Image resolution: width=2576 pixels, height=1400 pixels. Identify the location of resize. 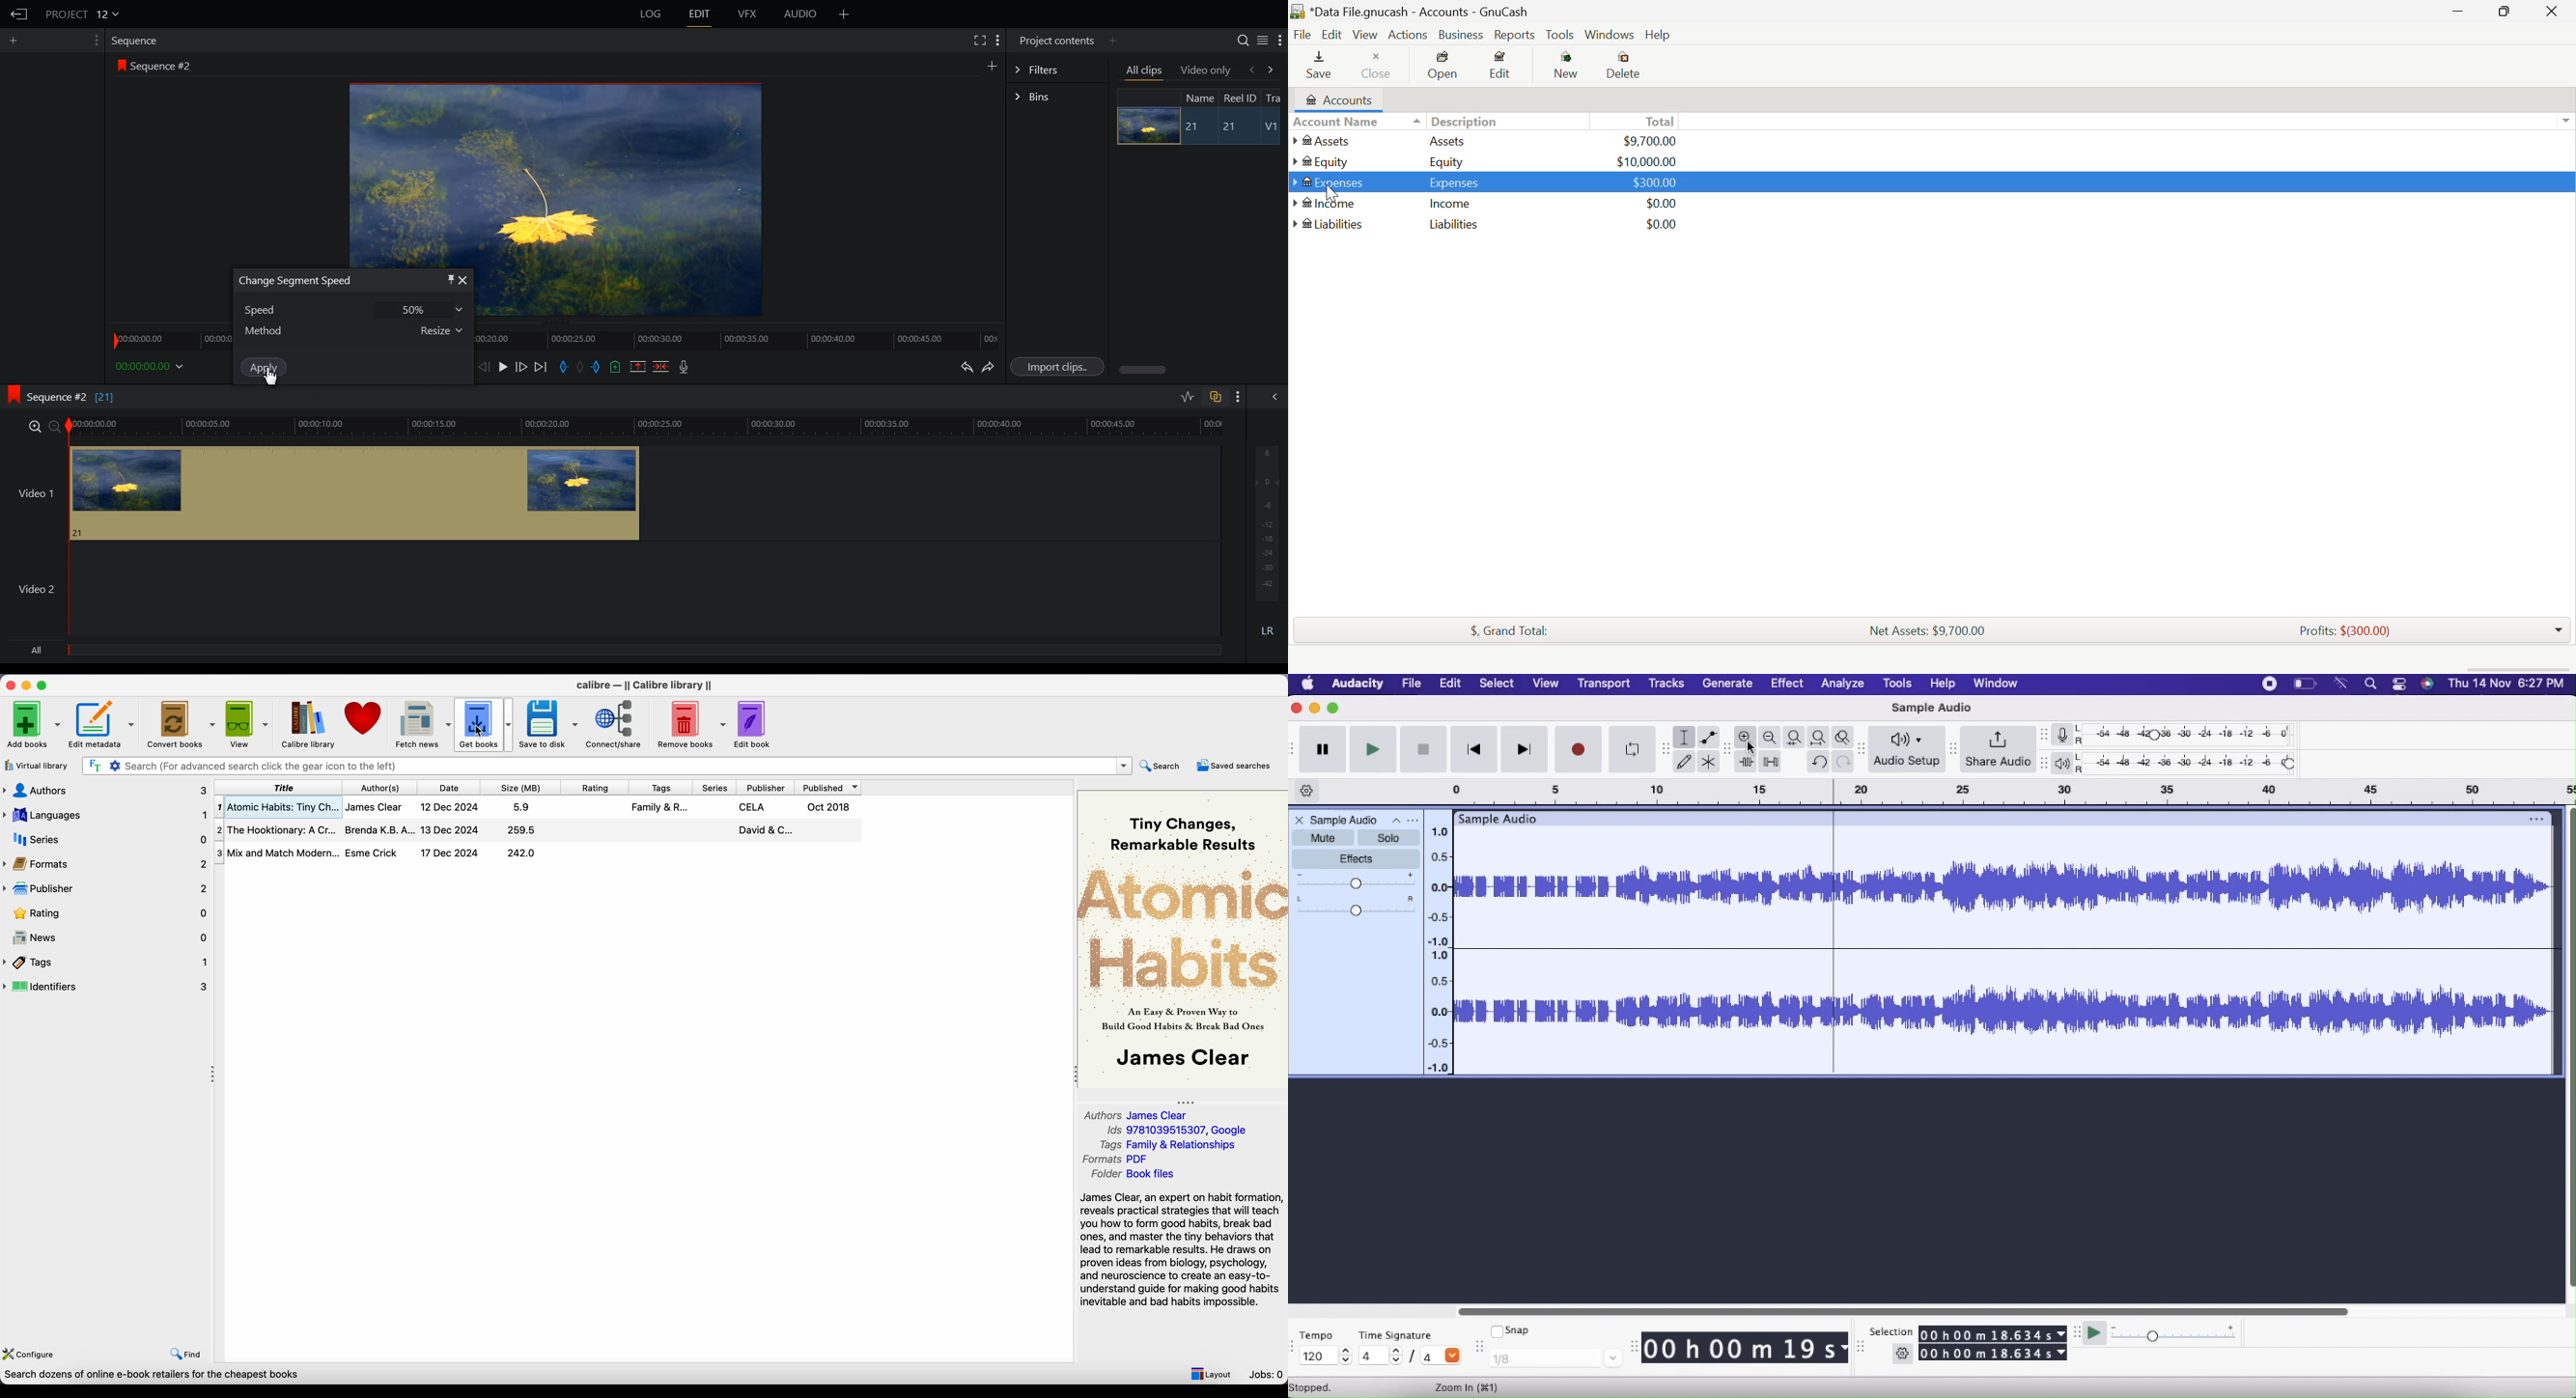
(1660, 747).